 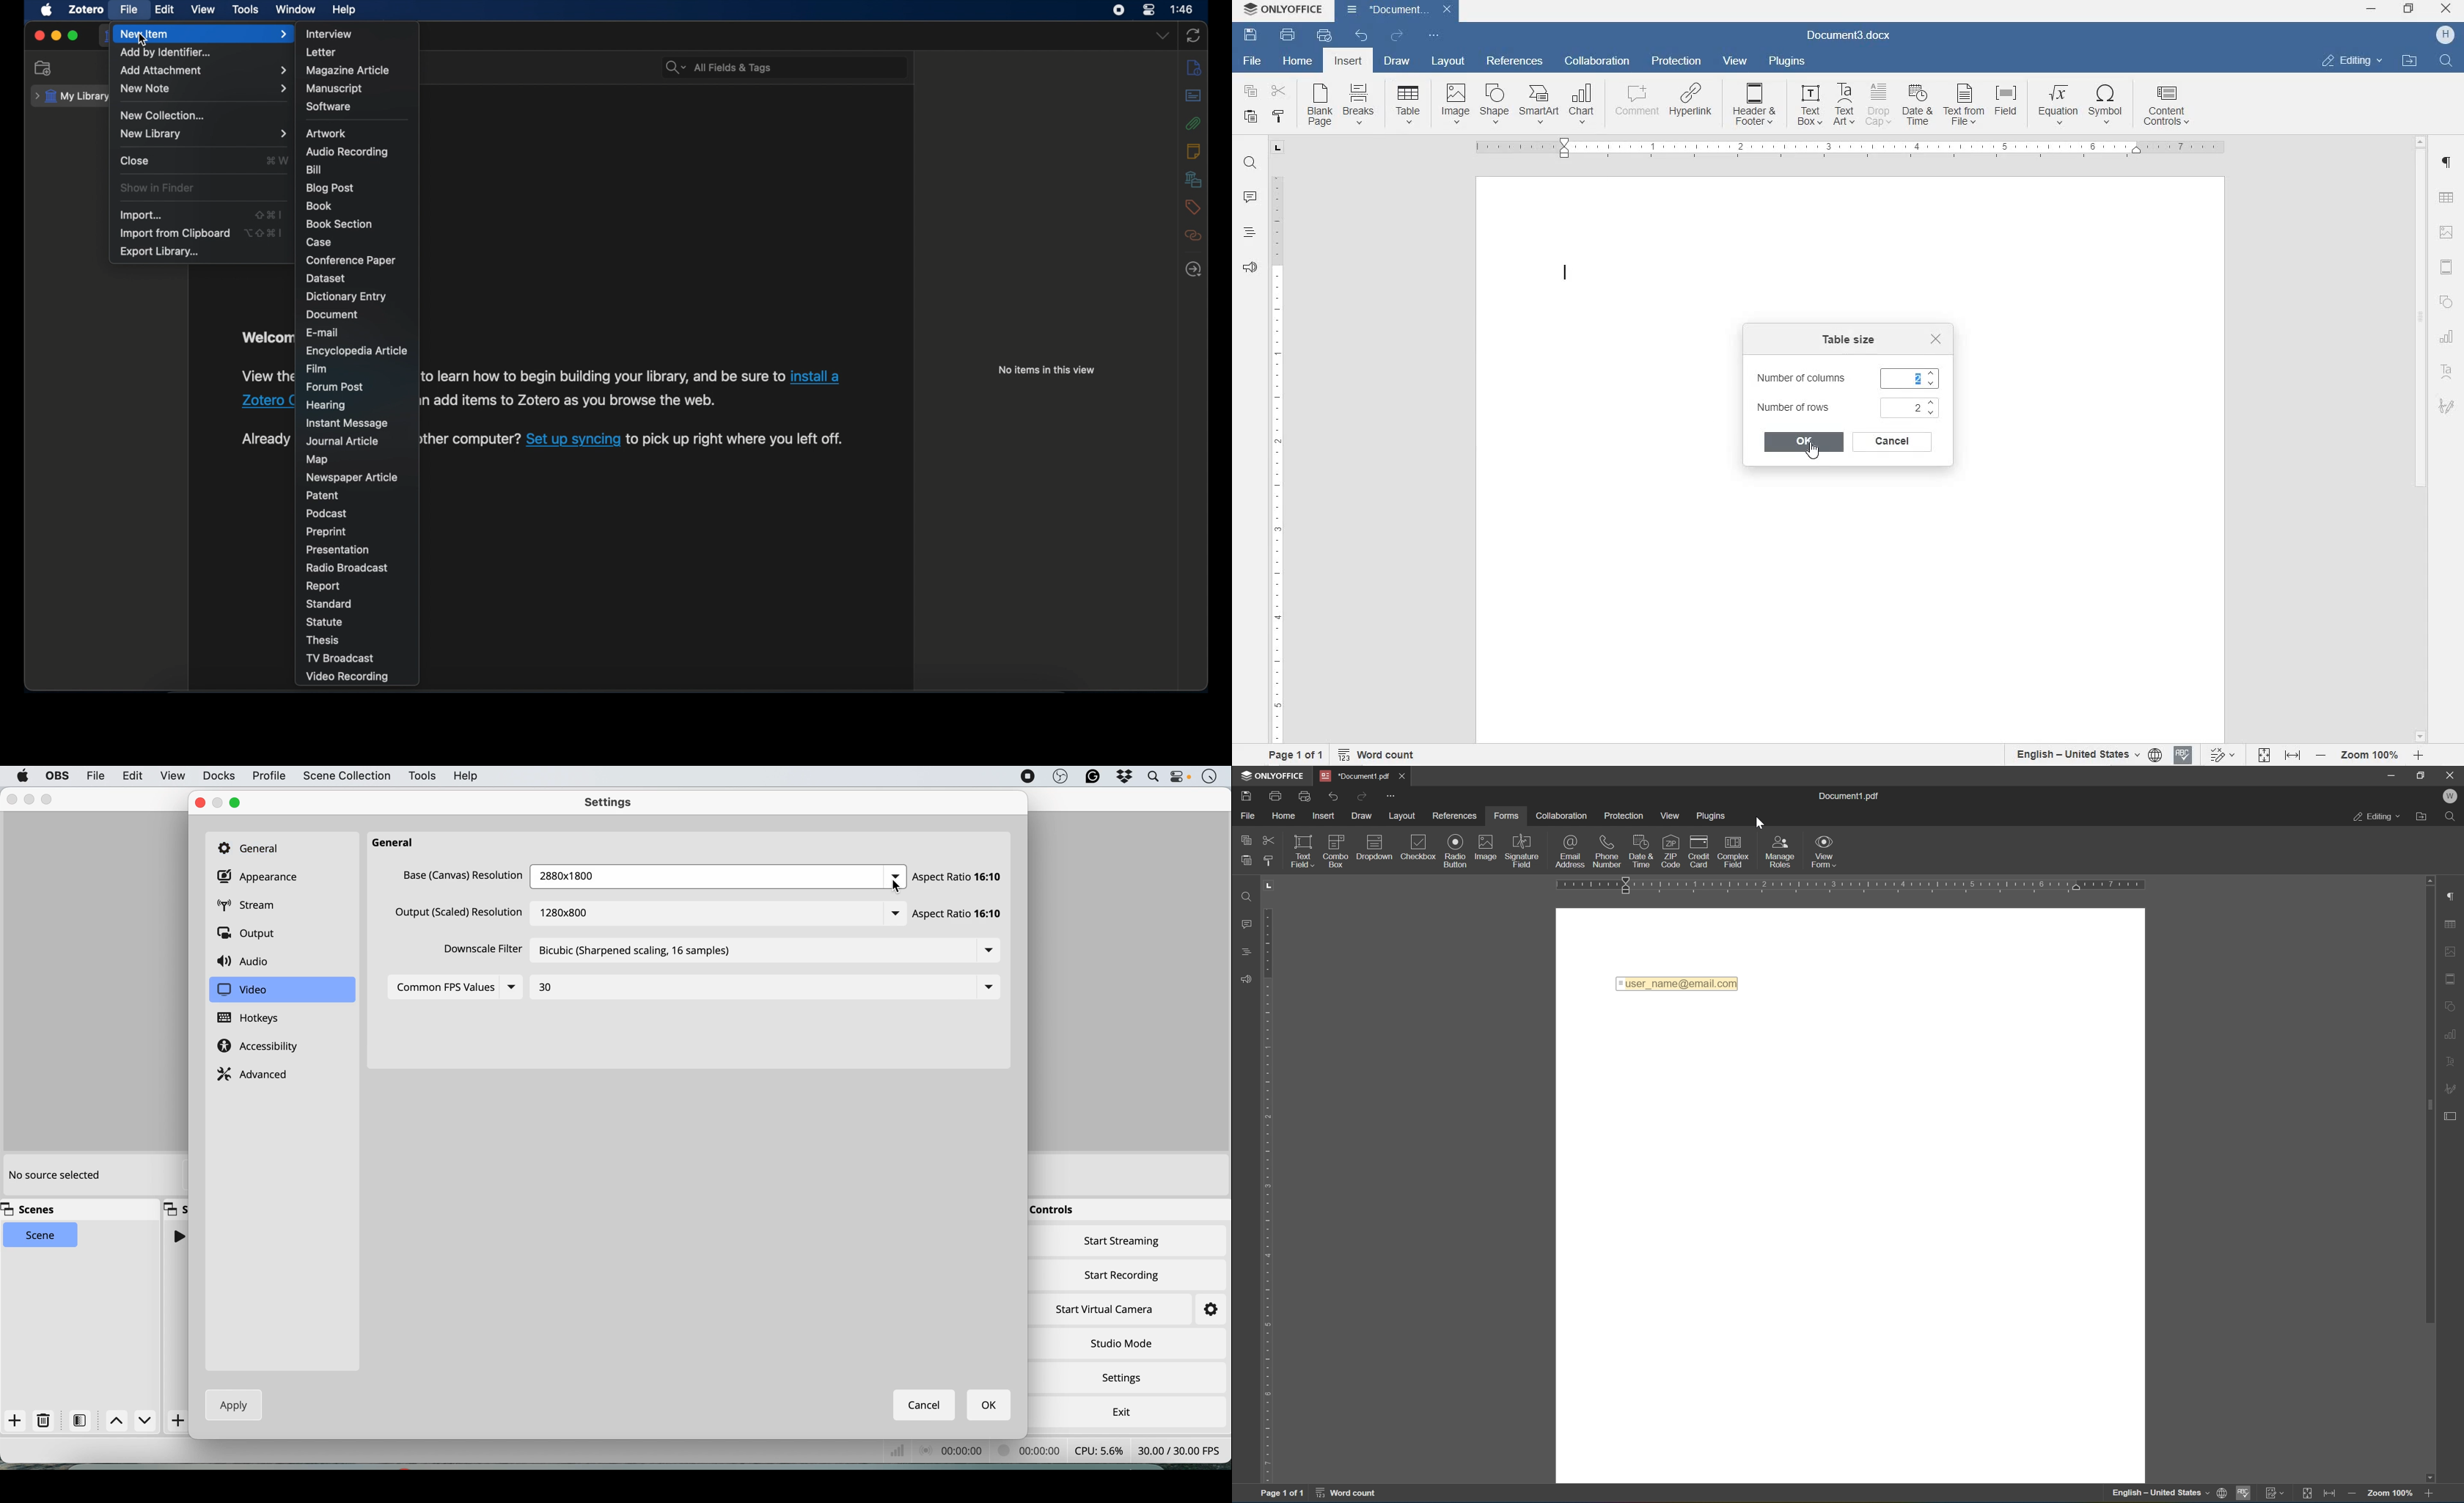 What do you see at coordinates (1335, 850) in the screenshot?
I see `combo box` at bounding box center [1335, 850].